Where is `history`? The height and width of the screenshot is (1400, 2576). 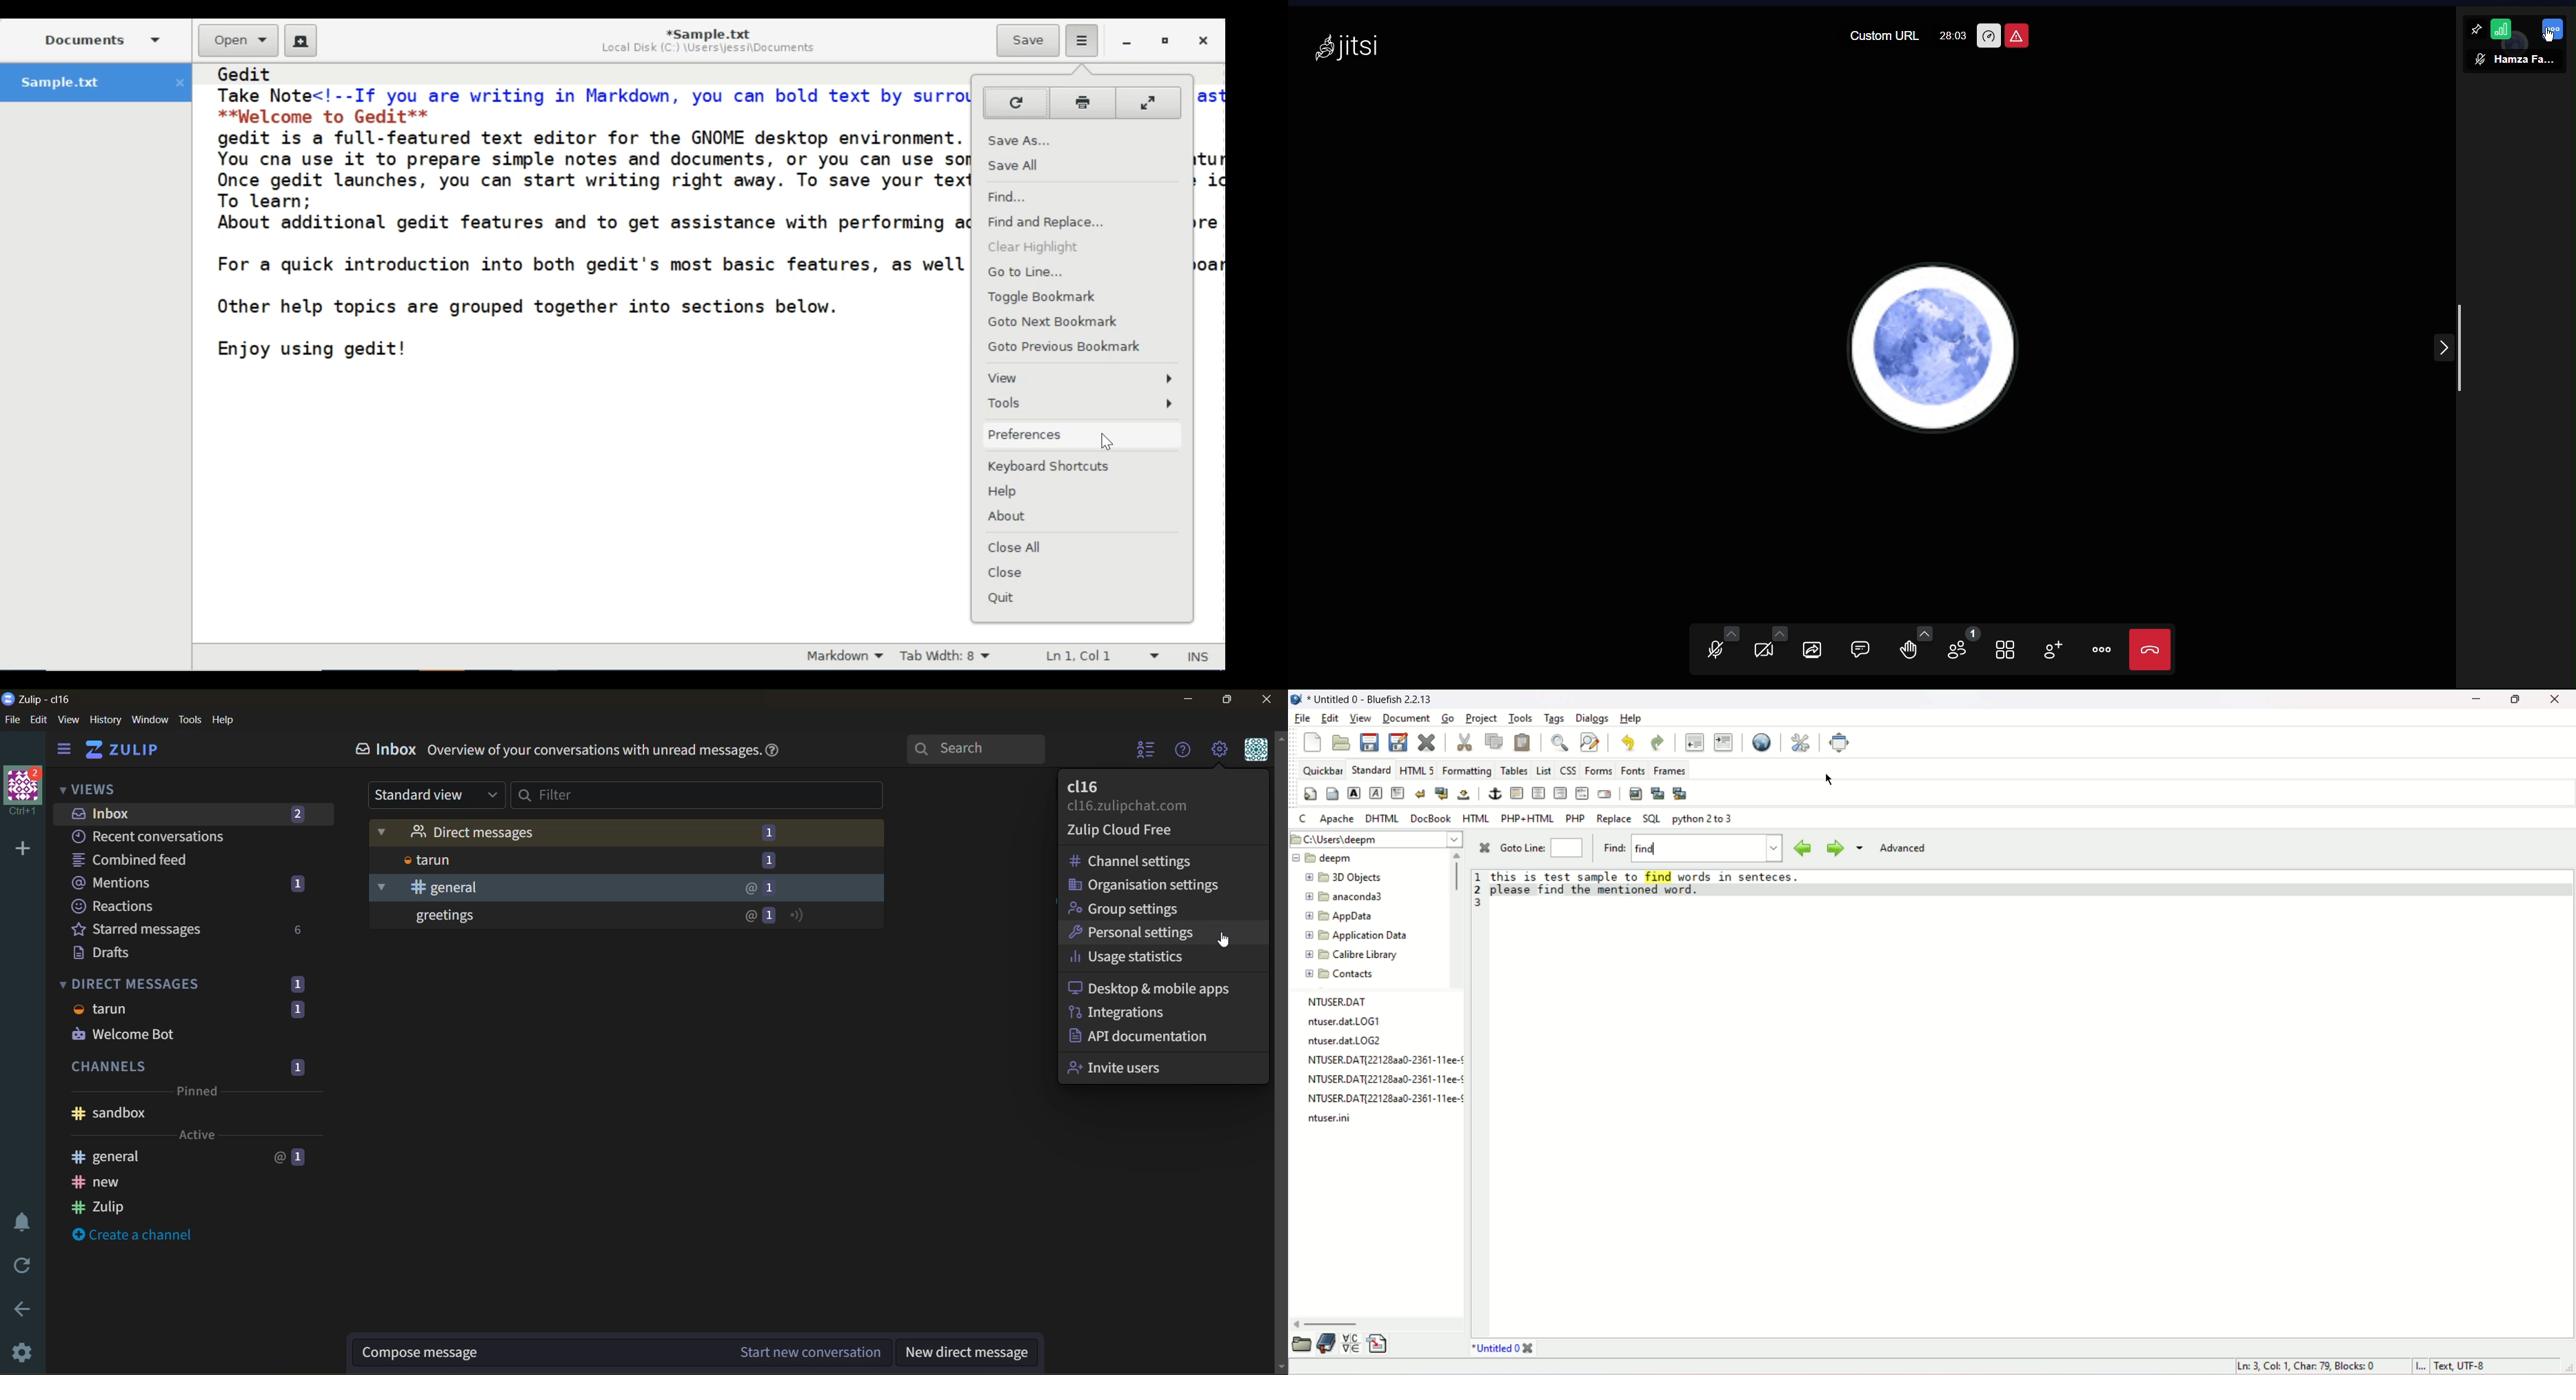 history is located at coordinates (104, 721).